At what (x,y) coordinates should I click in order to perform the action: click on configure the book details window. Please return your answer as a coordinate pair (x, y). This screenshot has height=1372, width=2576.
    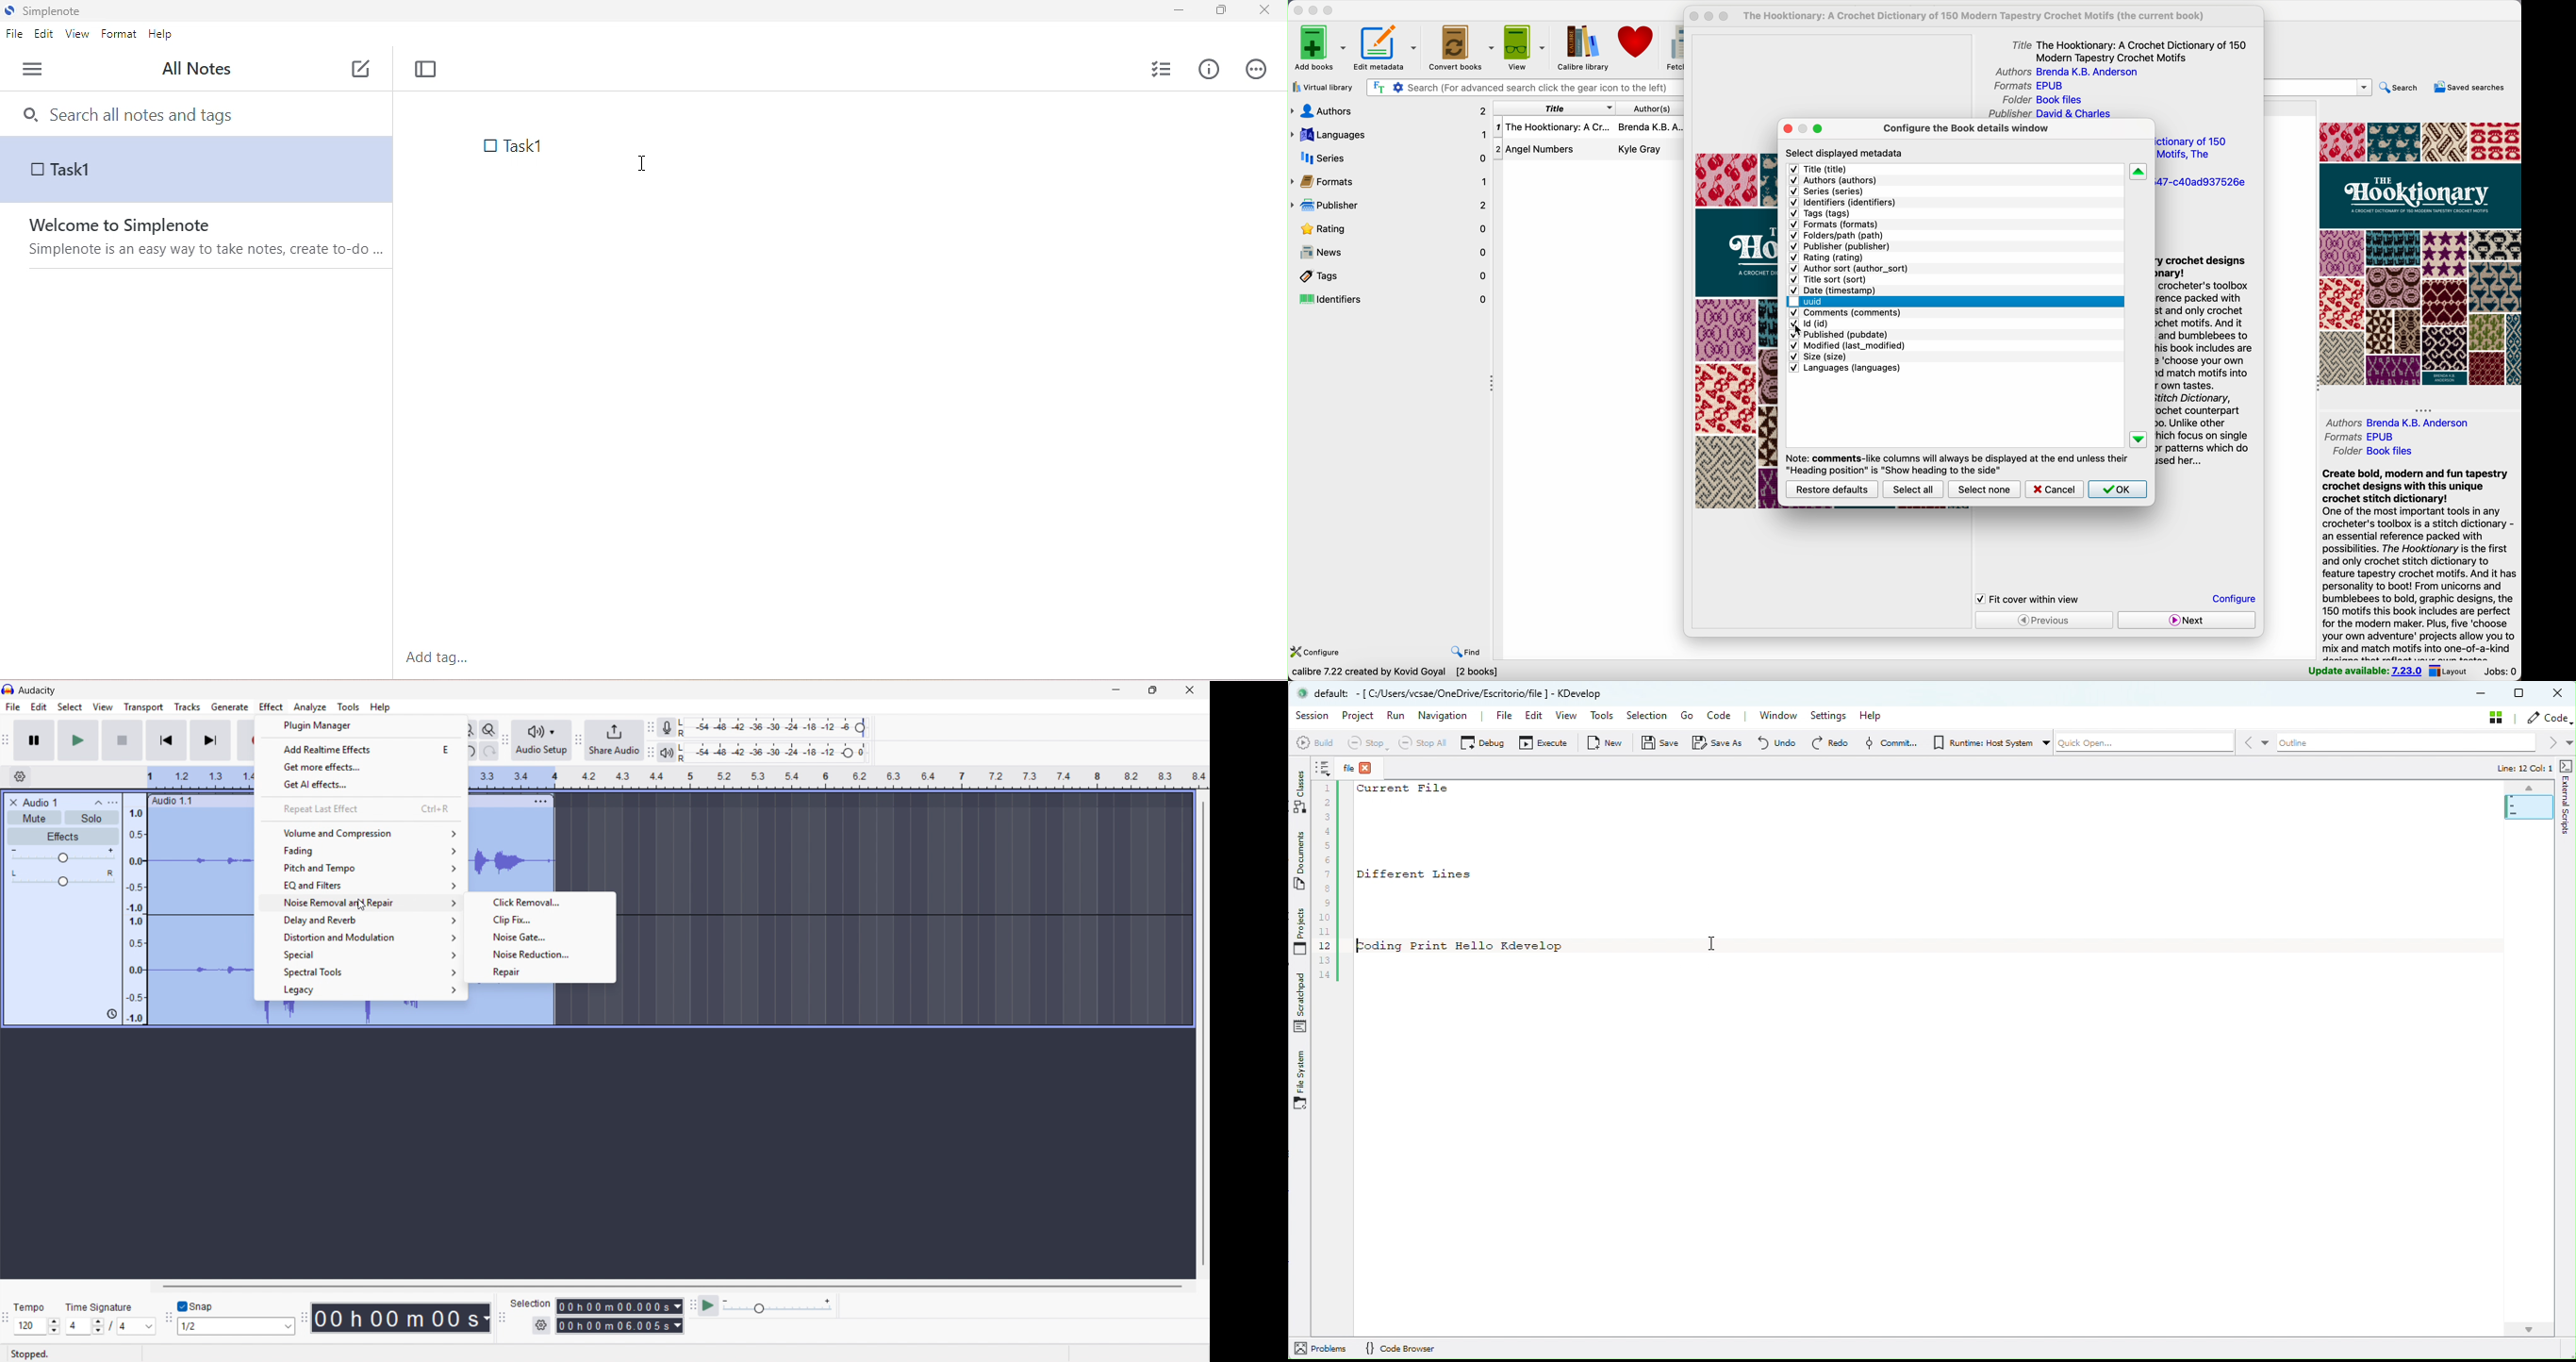
    Looking at the image, I should click on (1965, 131).